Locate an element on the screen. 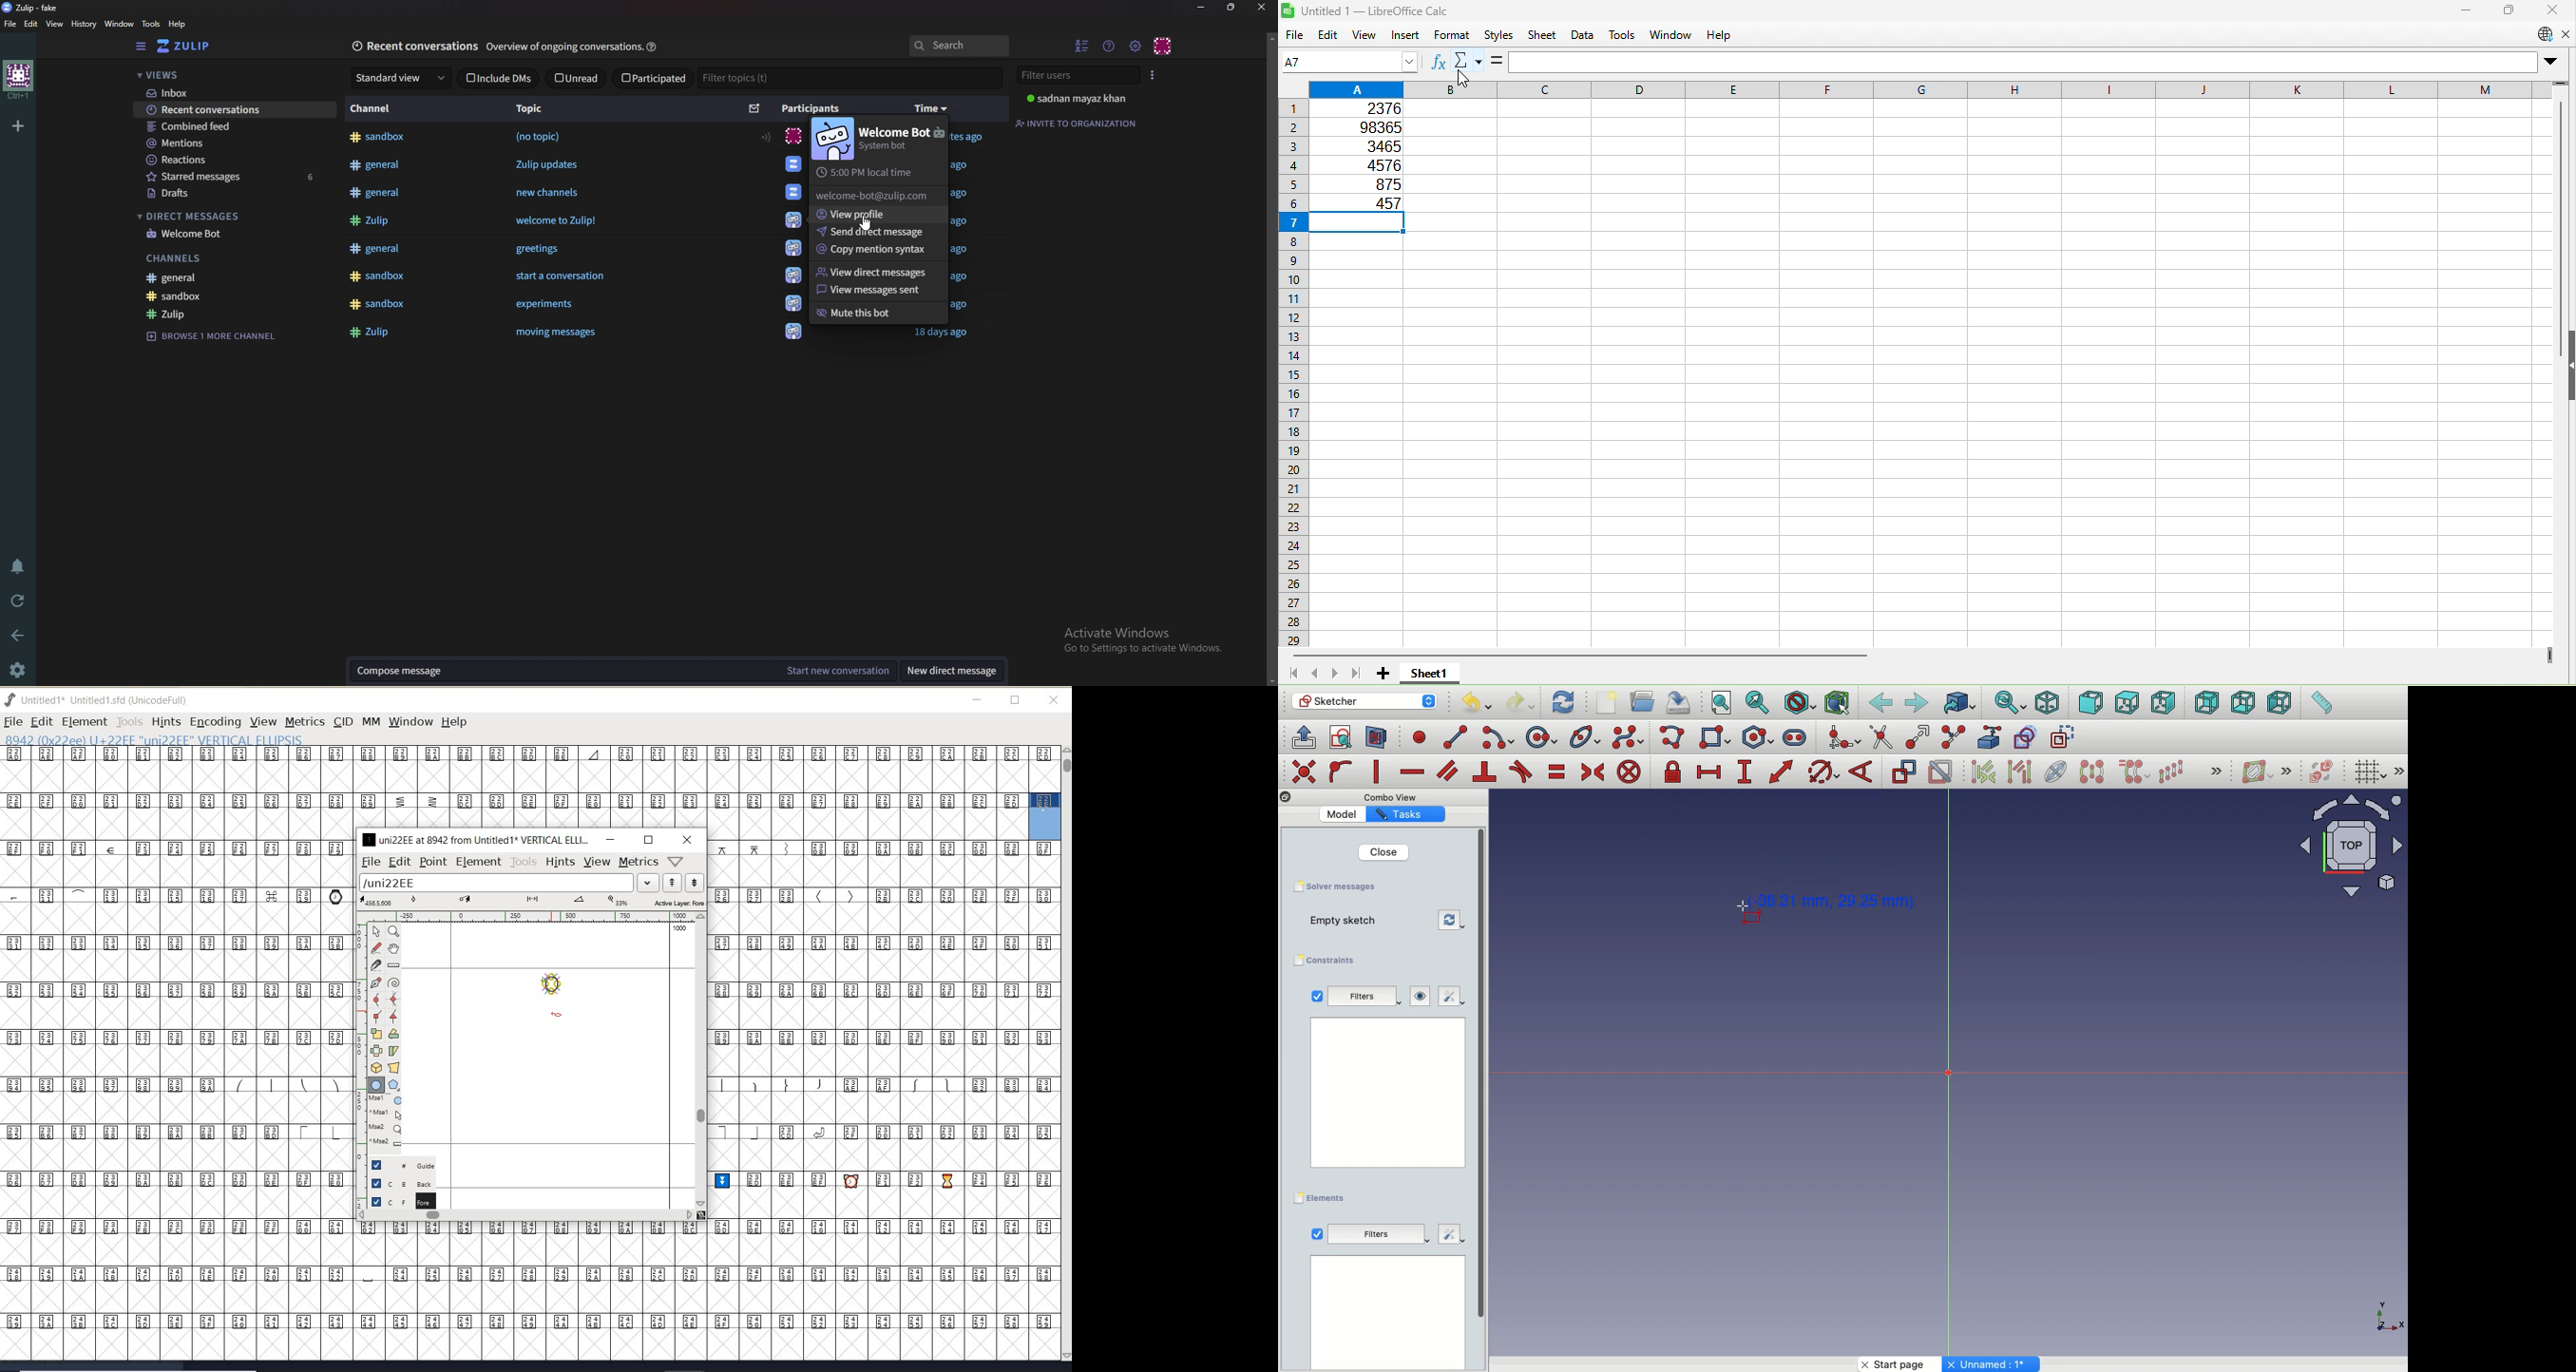 The width and height of the screenshot is (2576, 1372). Update information is located at coordinates (2544, 35).